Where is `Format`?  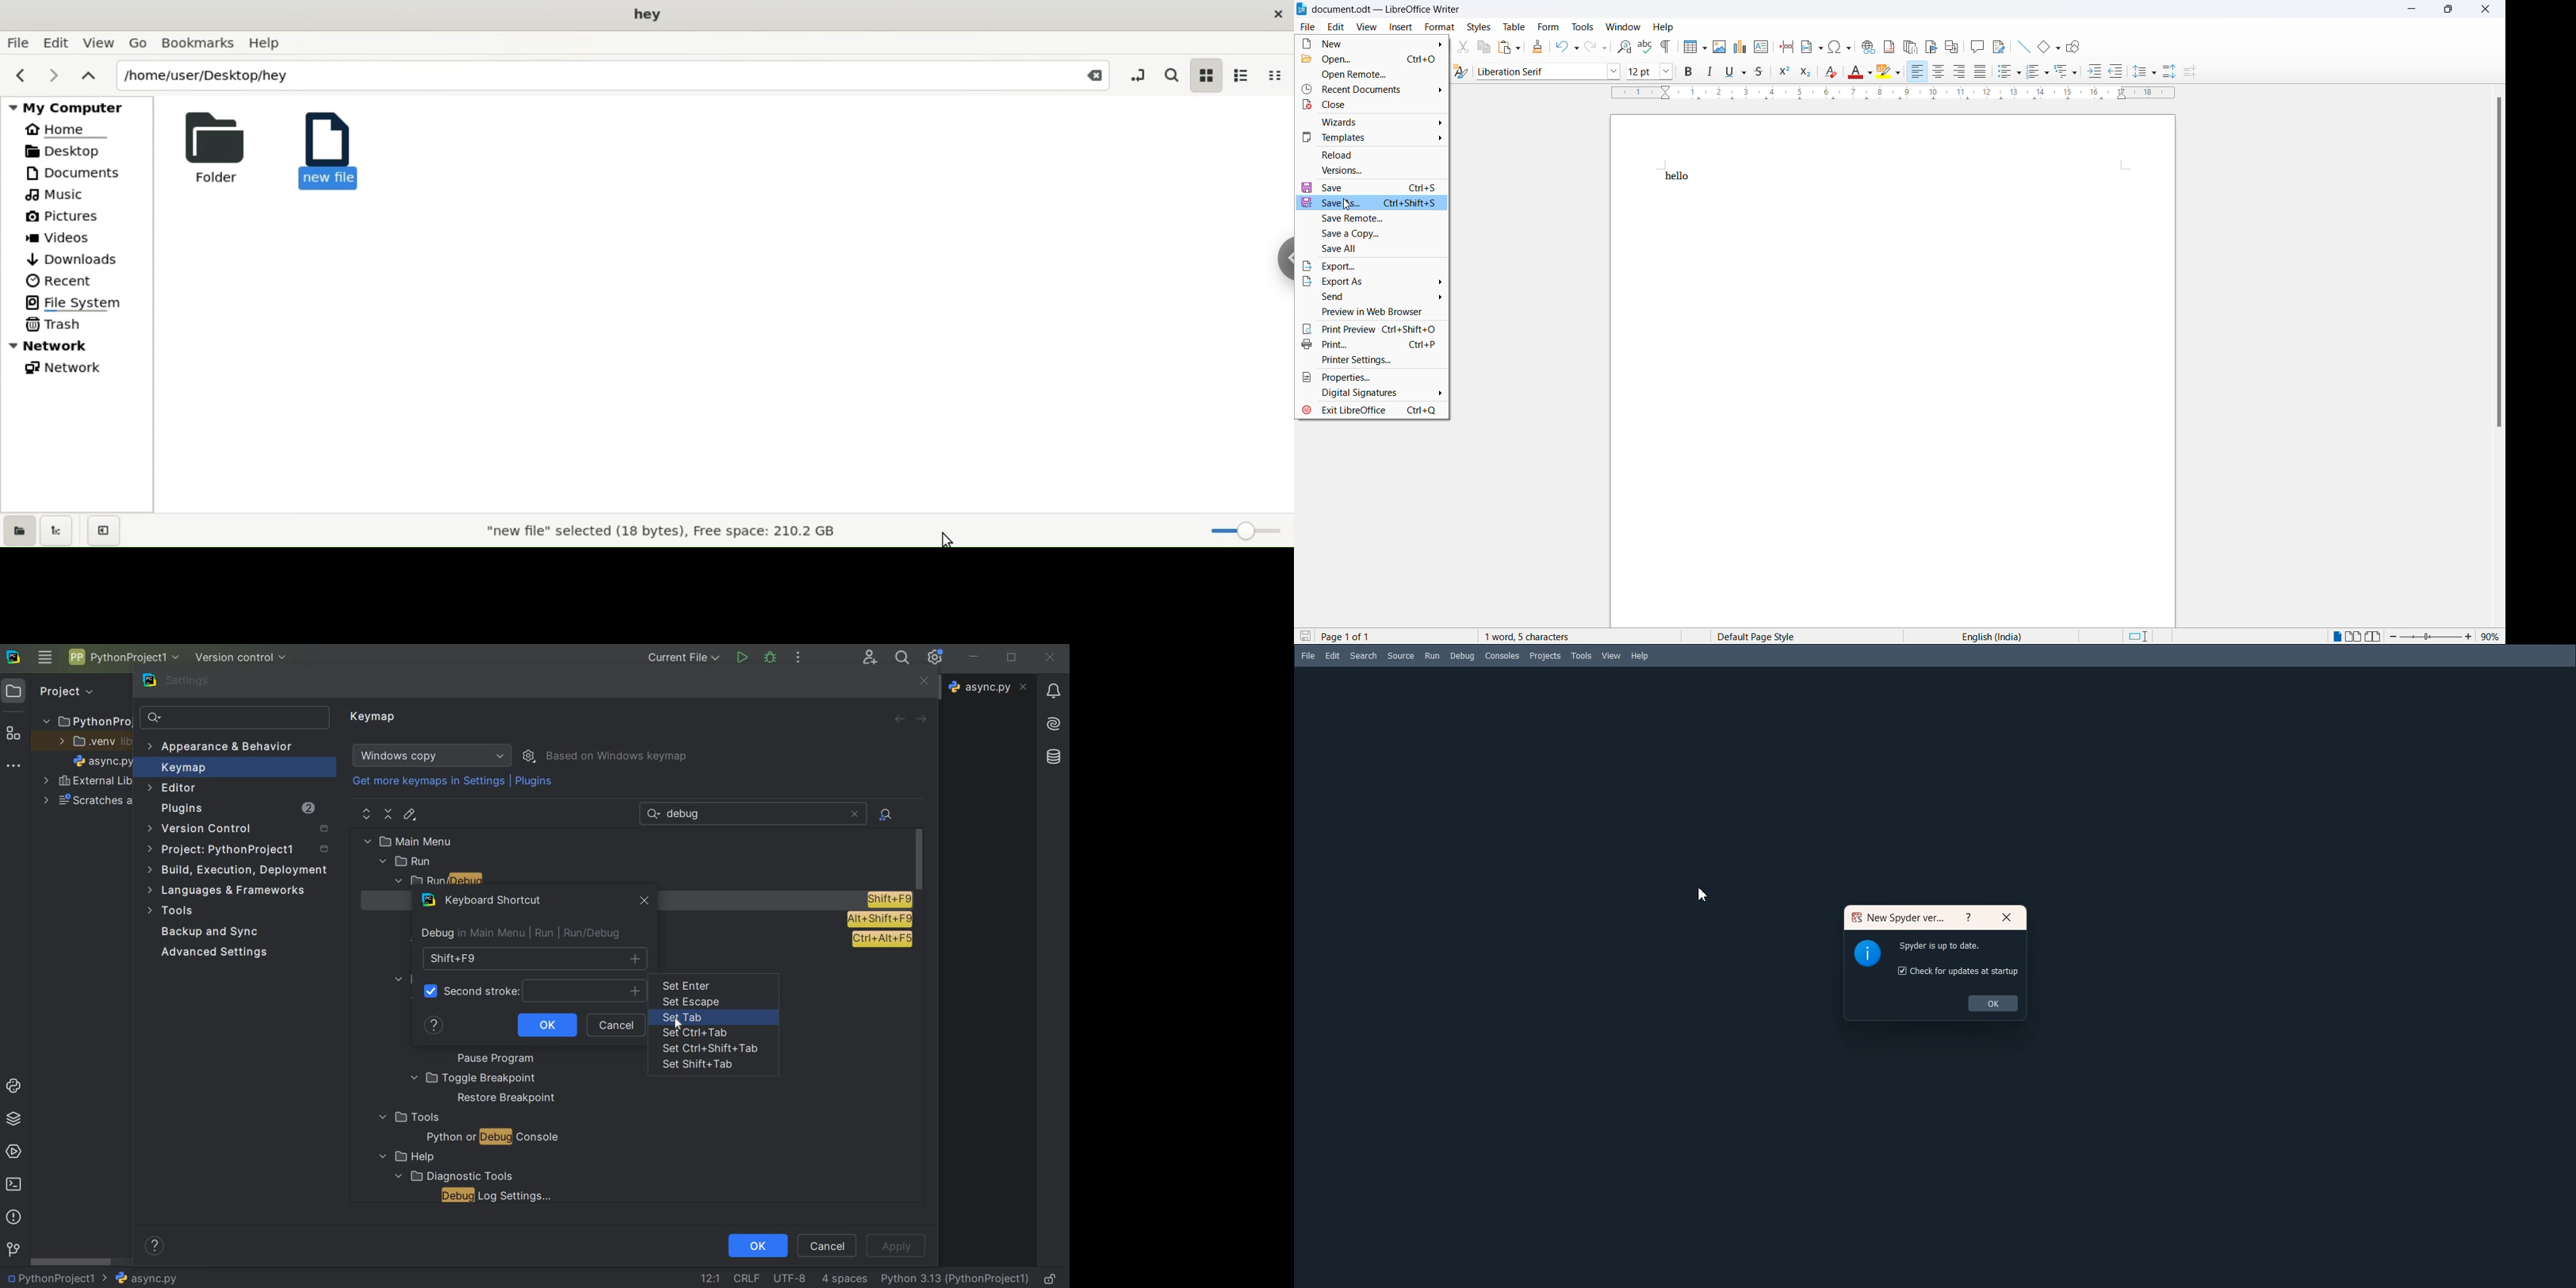
Format is located at coordinates (1440, 27).